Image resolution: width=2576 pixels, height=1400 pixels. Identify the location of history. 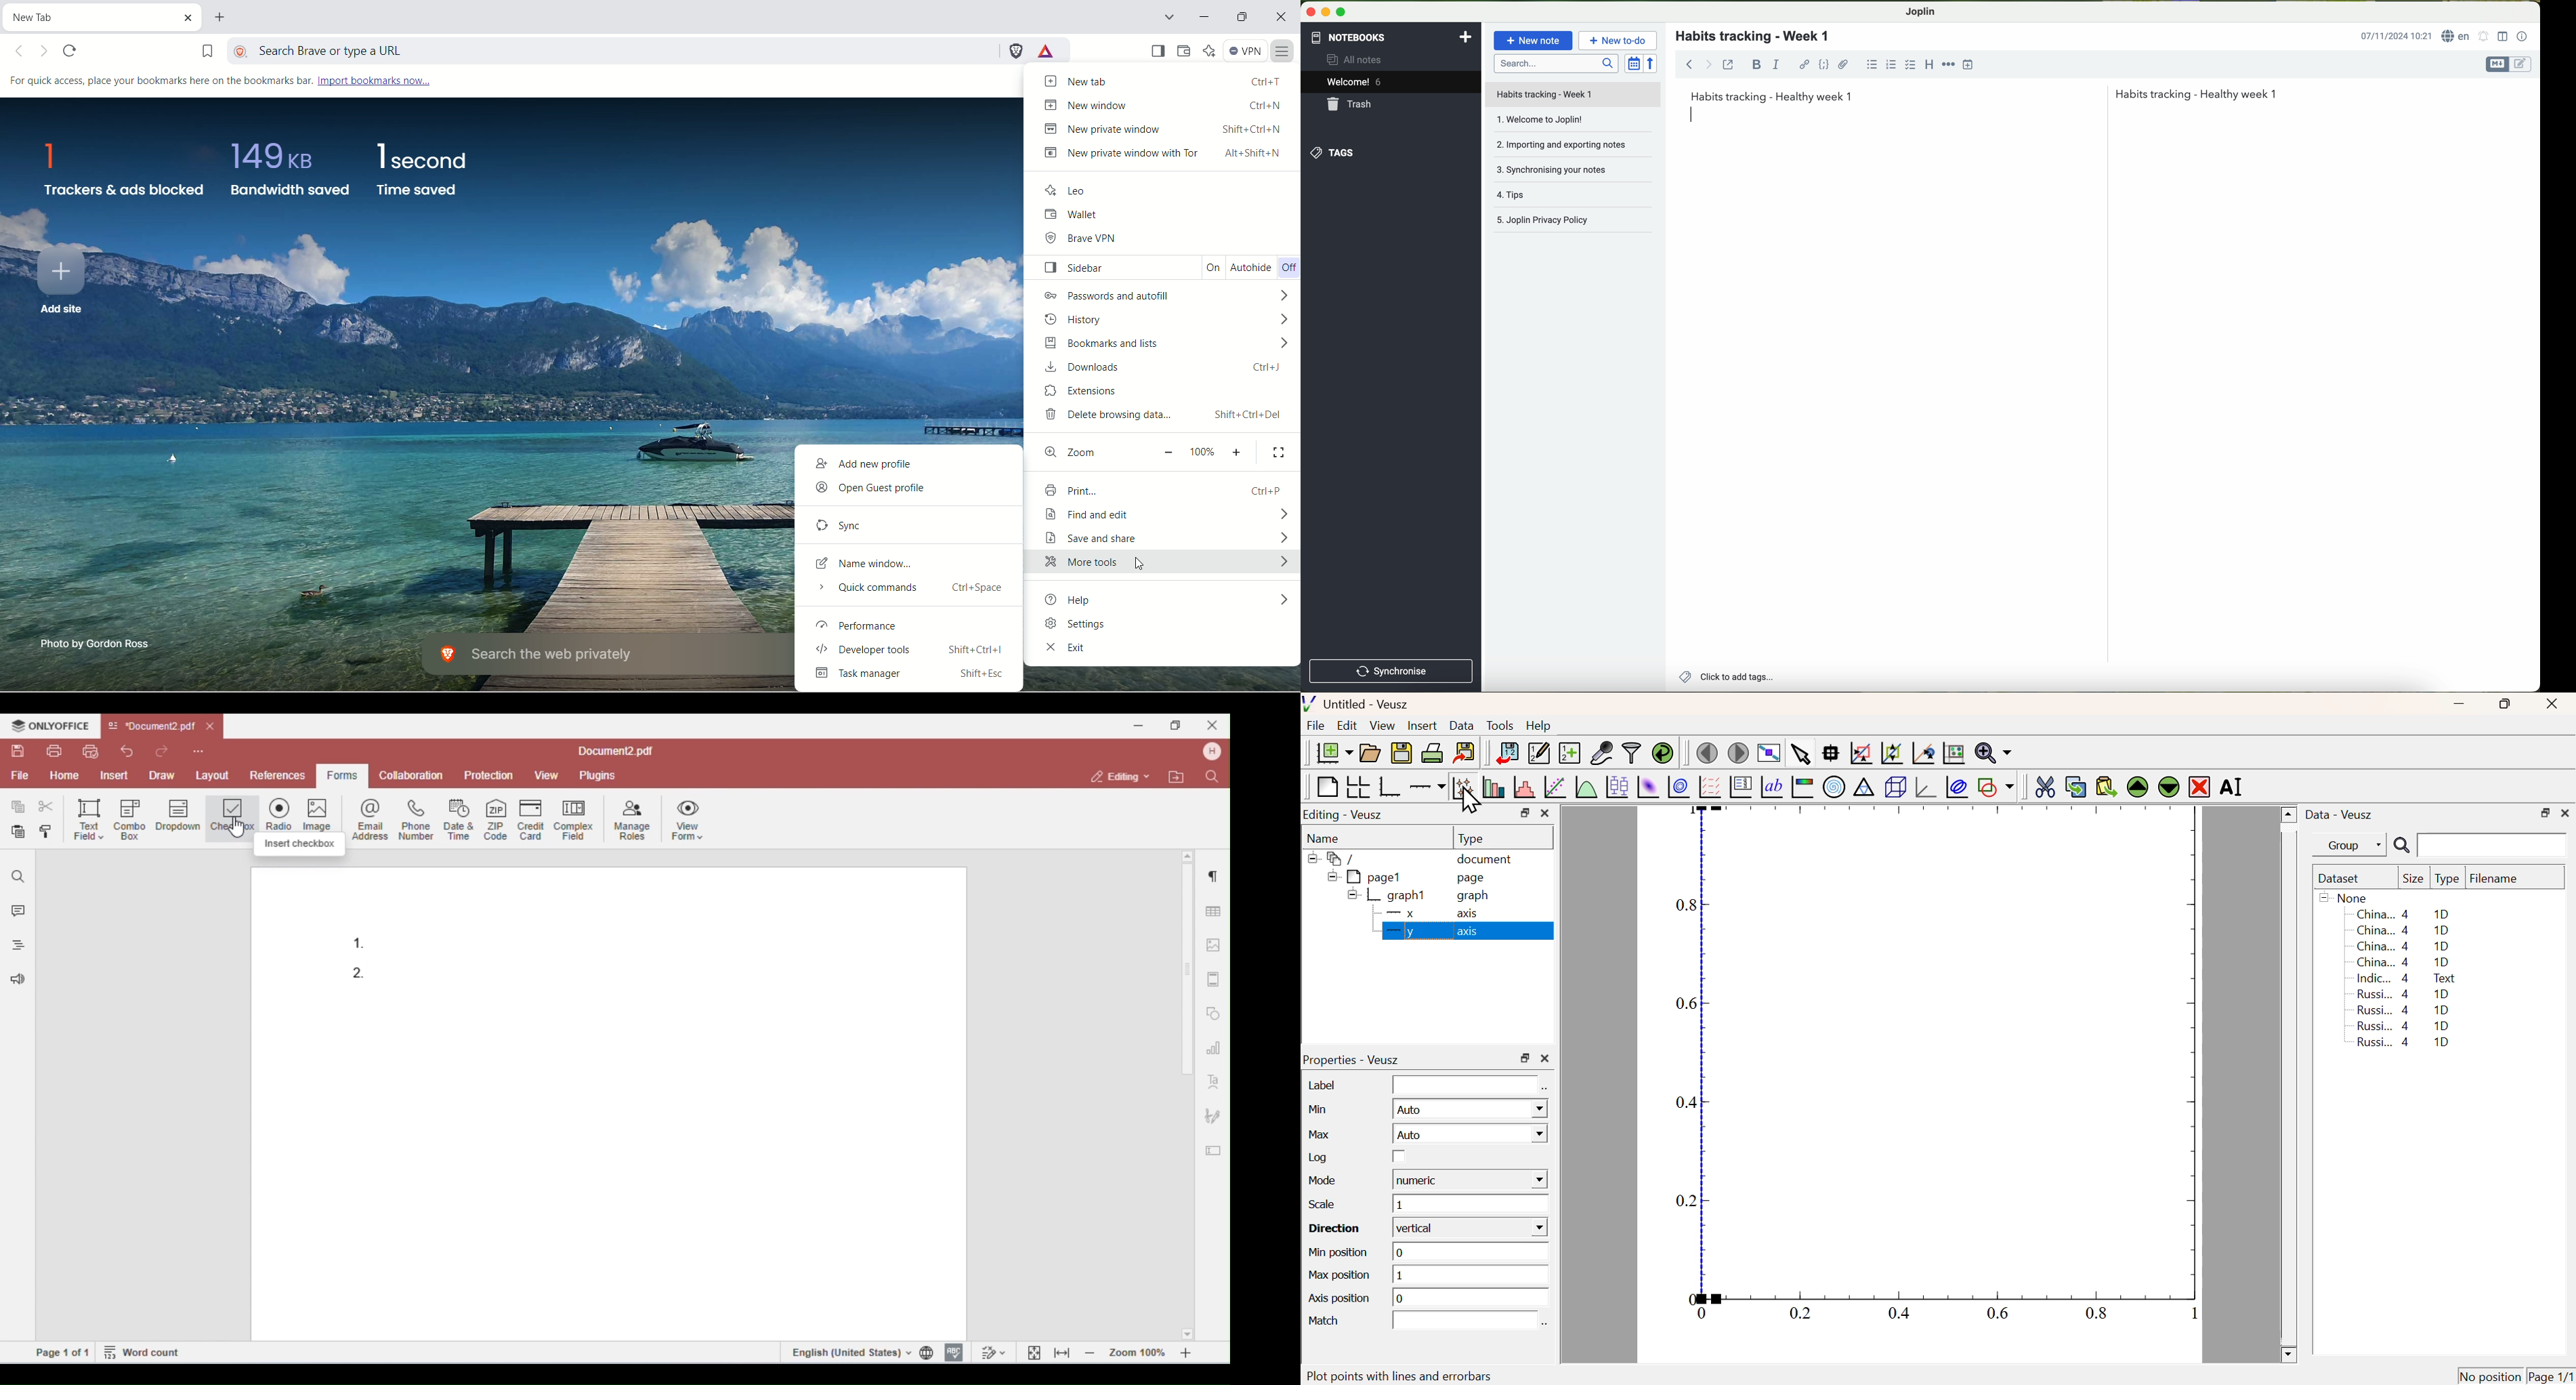
(1164, 318).